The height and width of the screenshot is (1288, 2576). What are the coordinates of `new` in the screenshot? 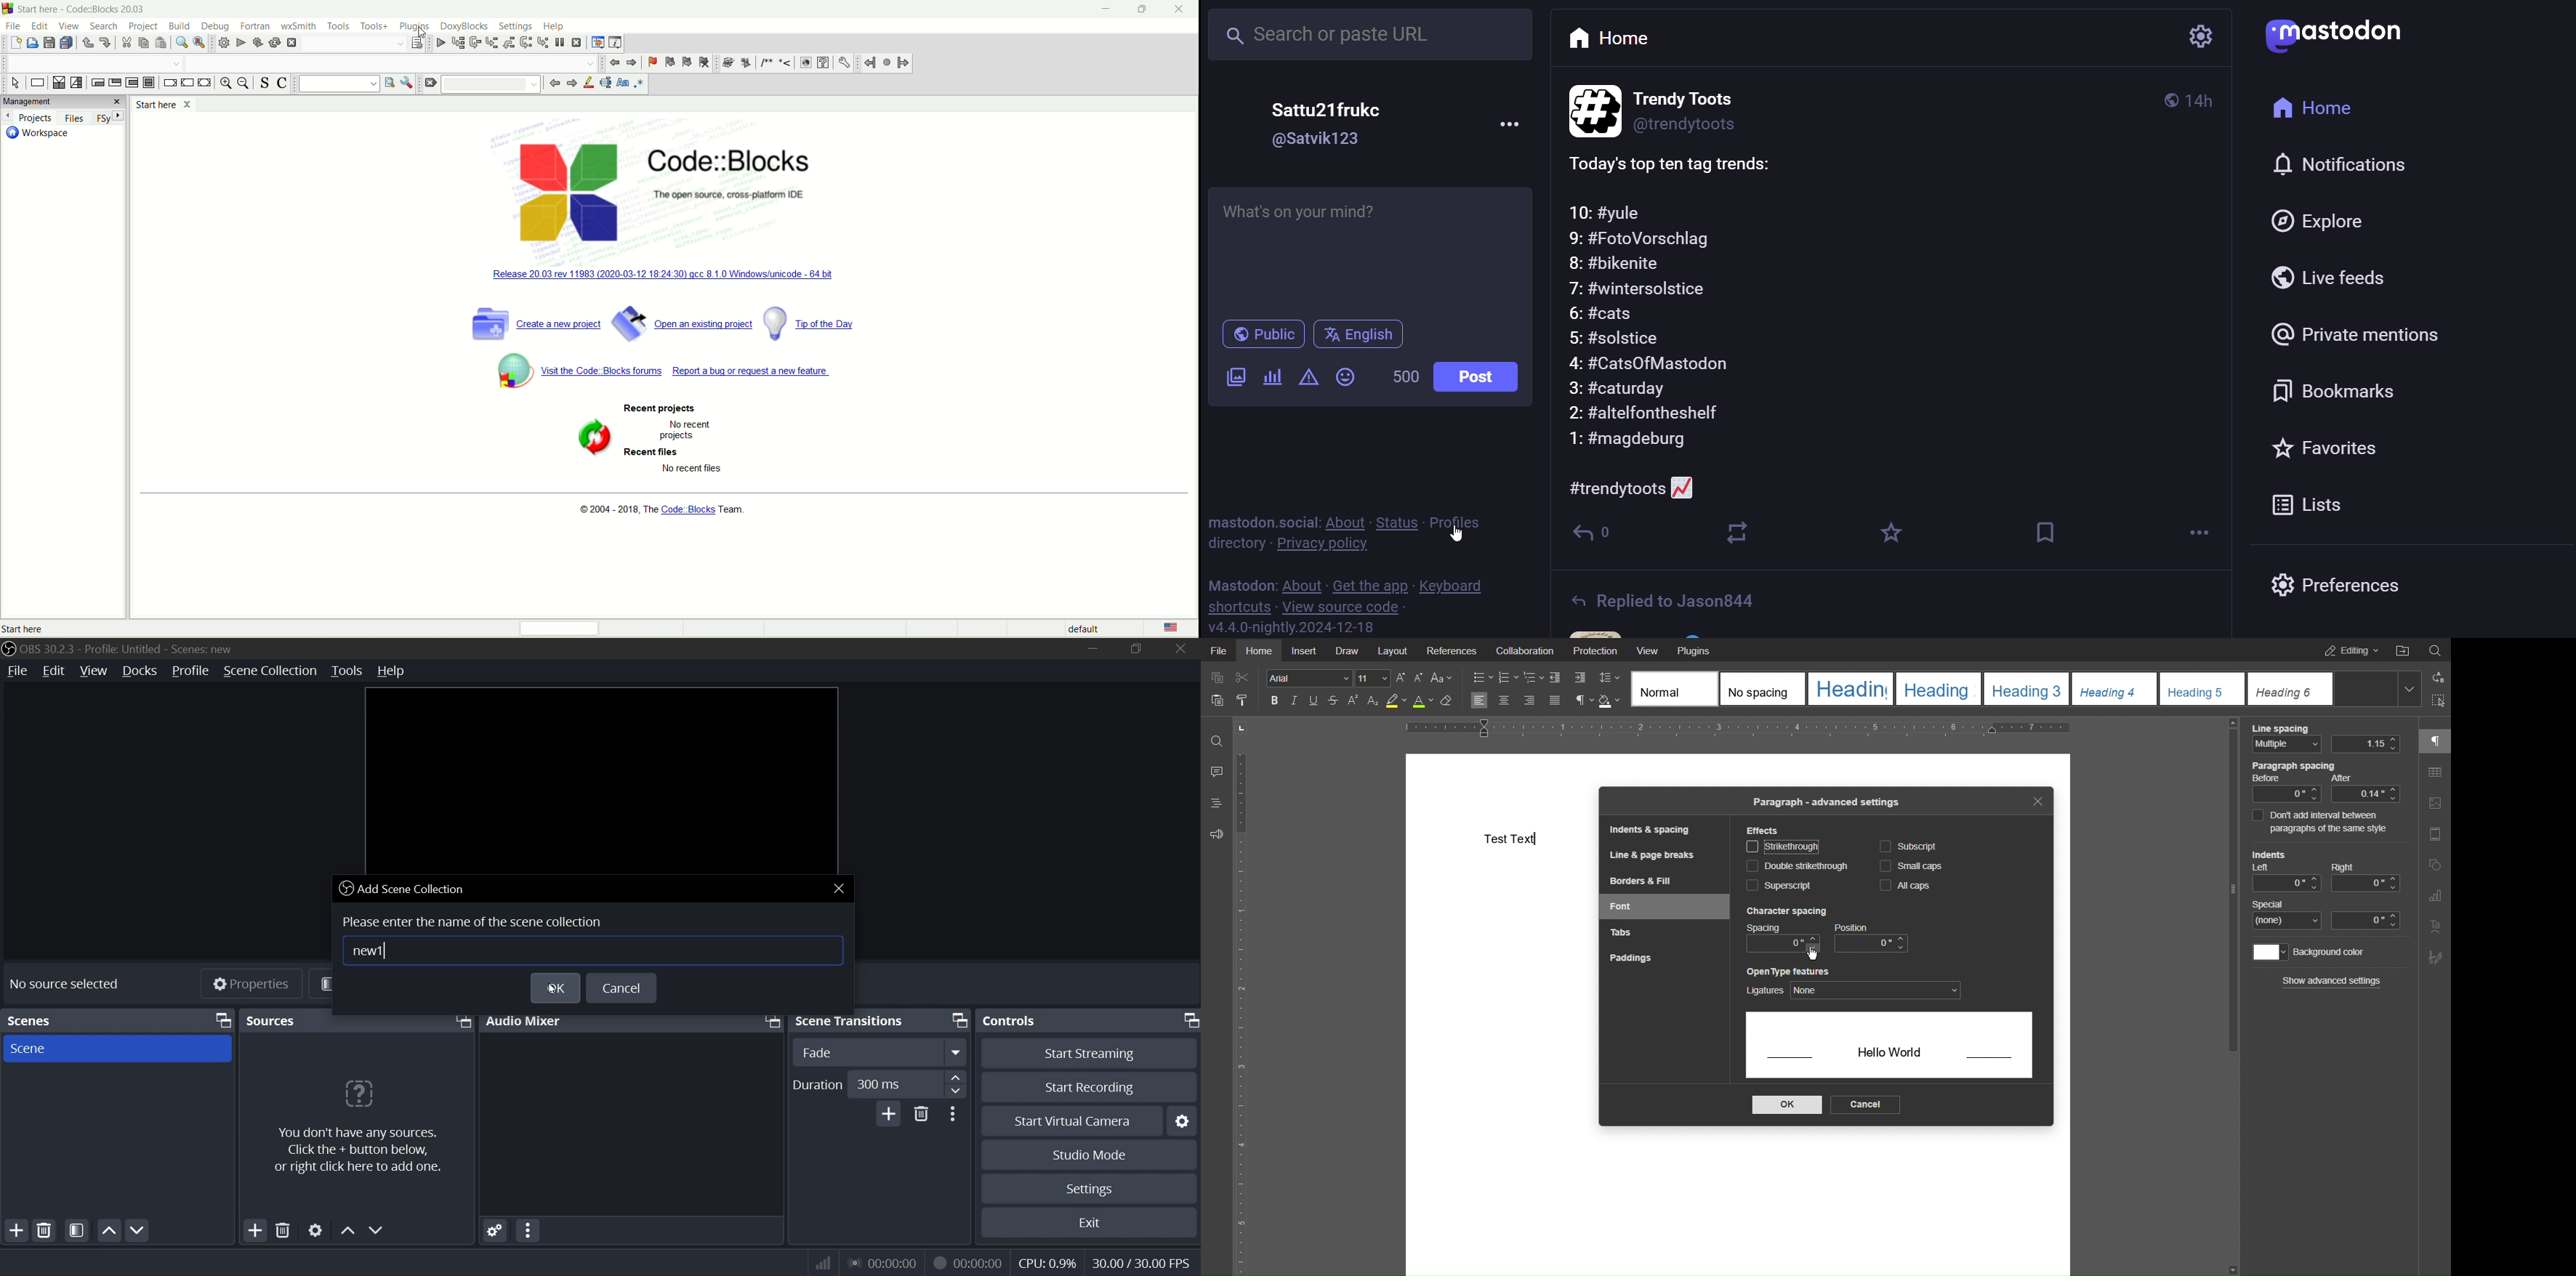 It's located at (15, 44).